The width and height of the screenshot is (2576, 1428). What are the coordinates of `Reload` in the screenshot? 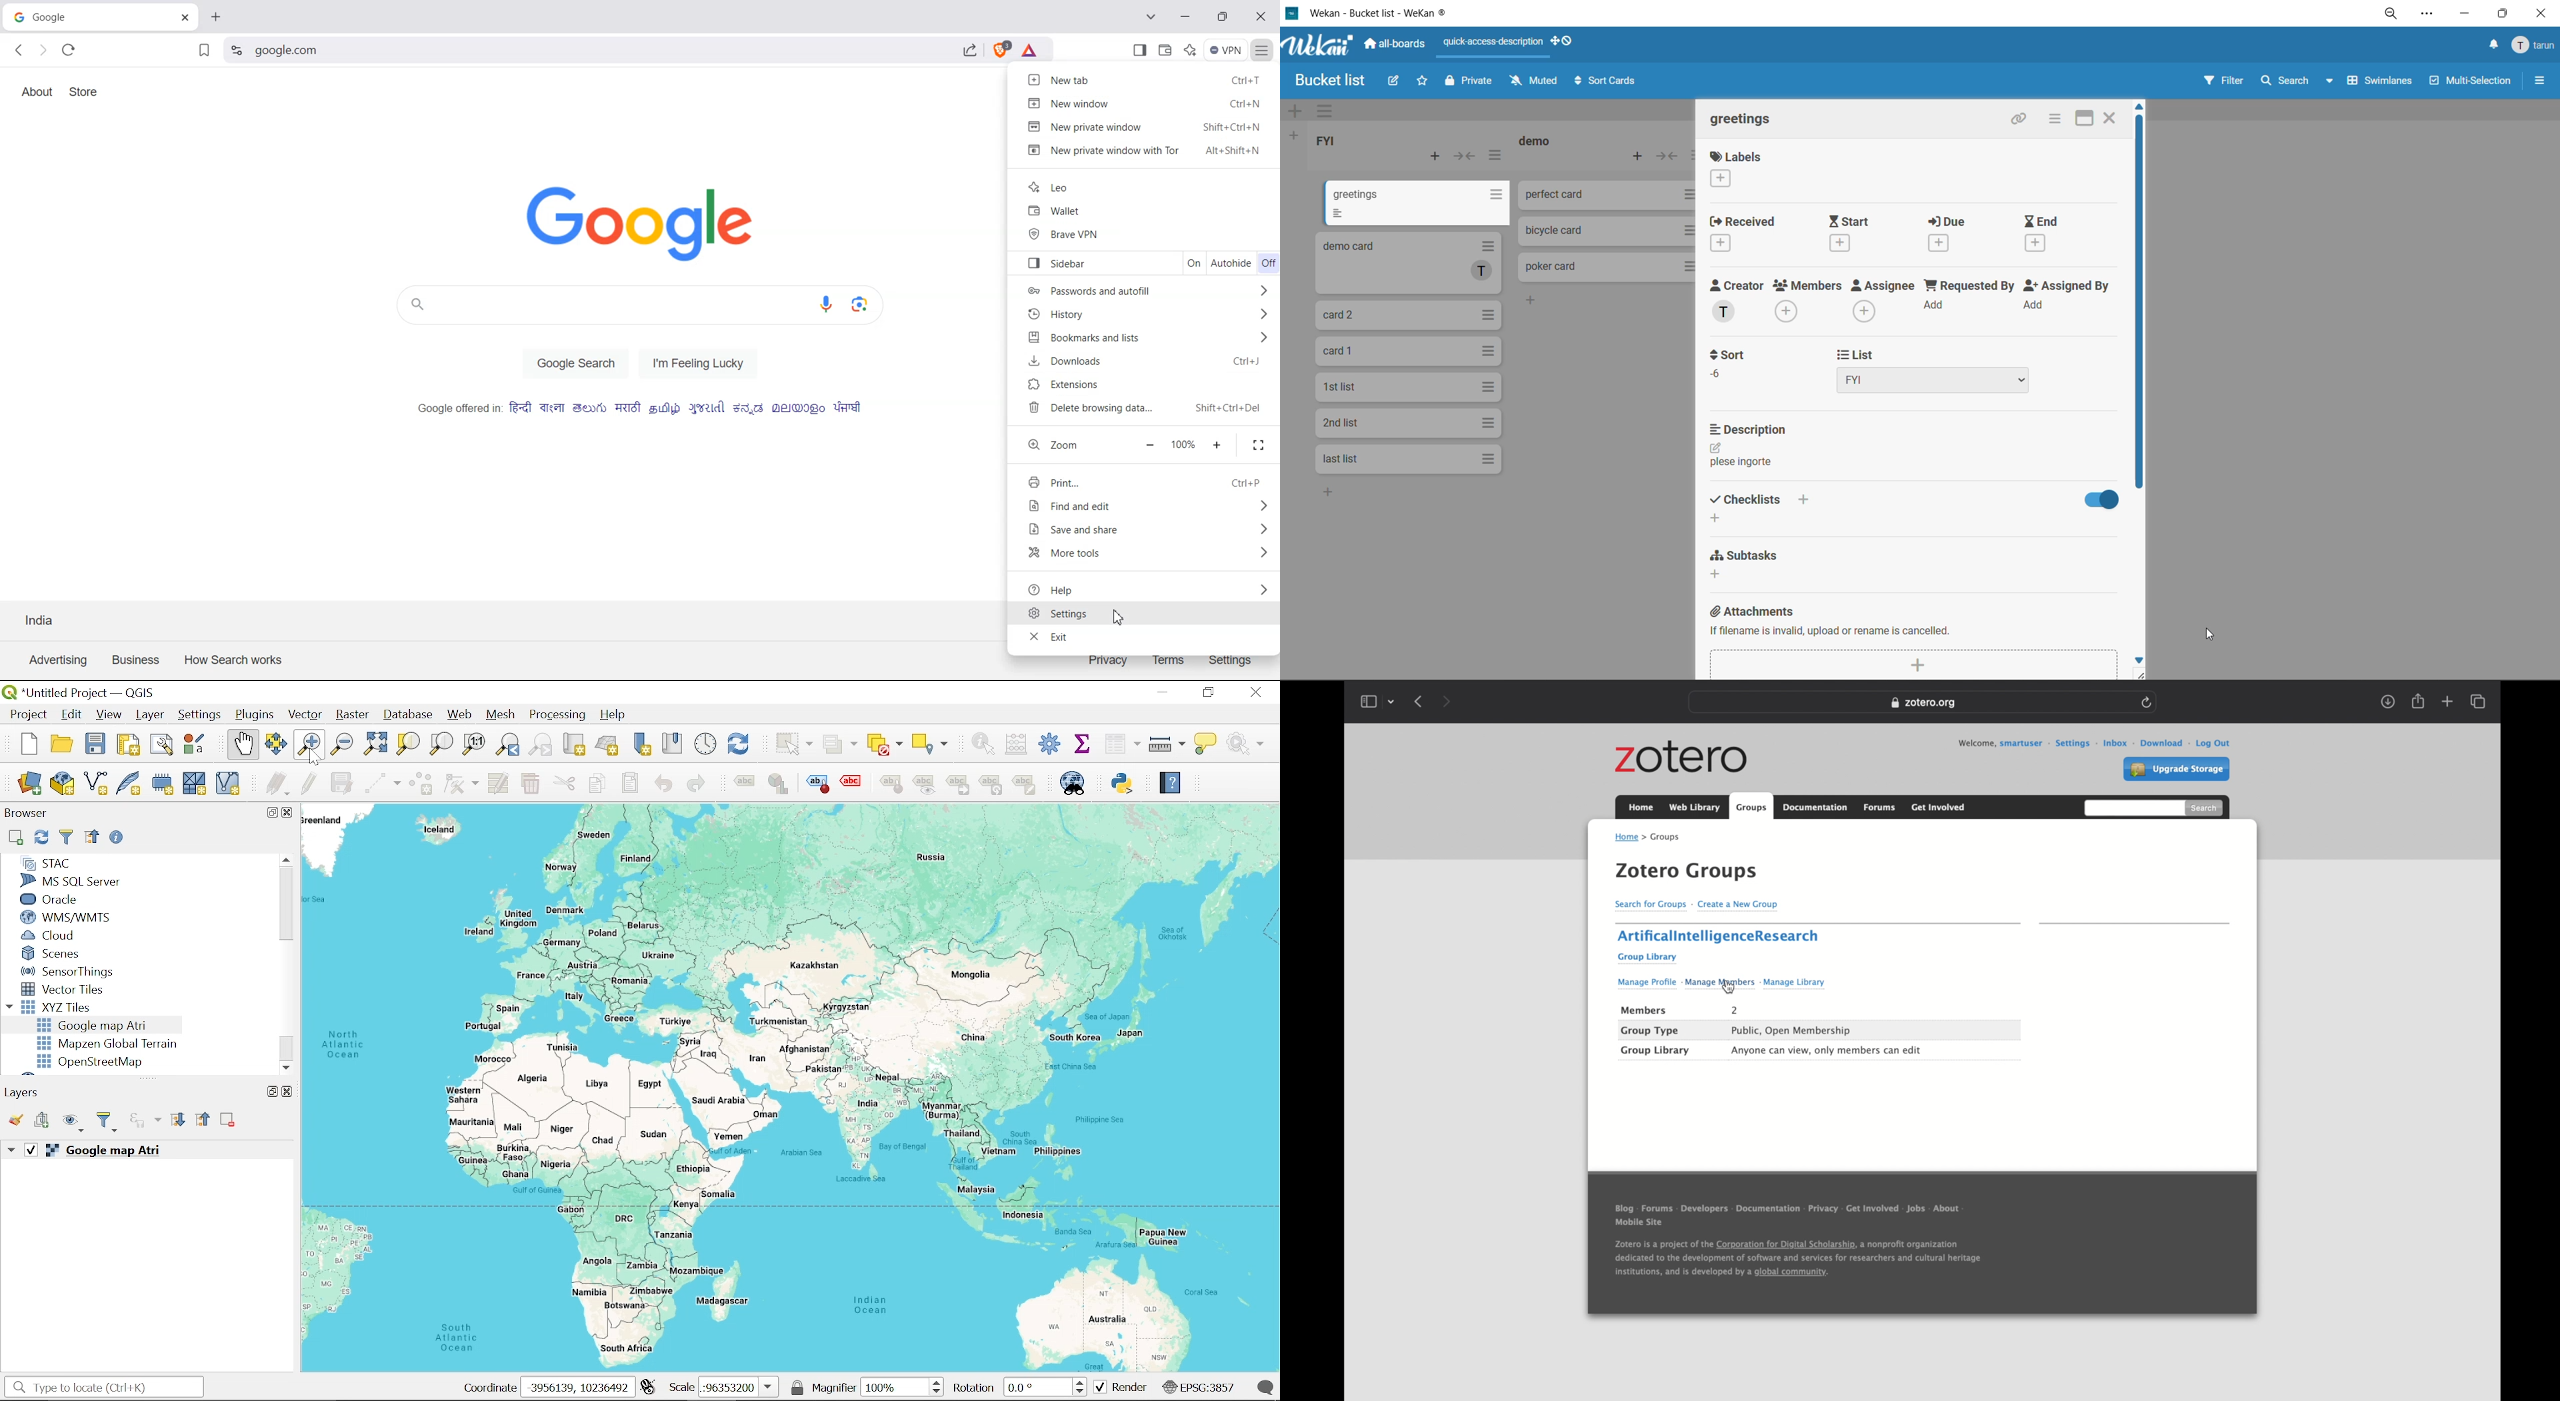 It's located at (69, 49).